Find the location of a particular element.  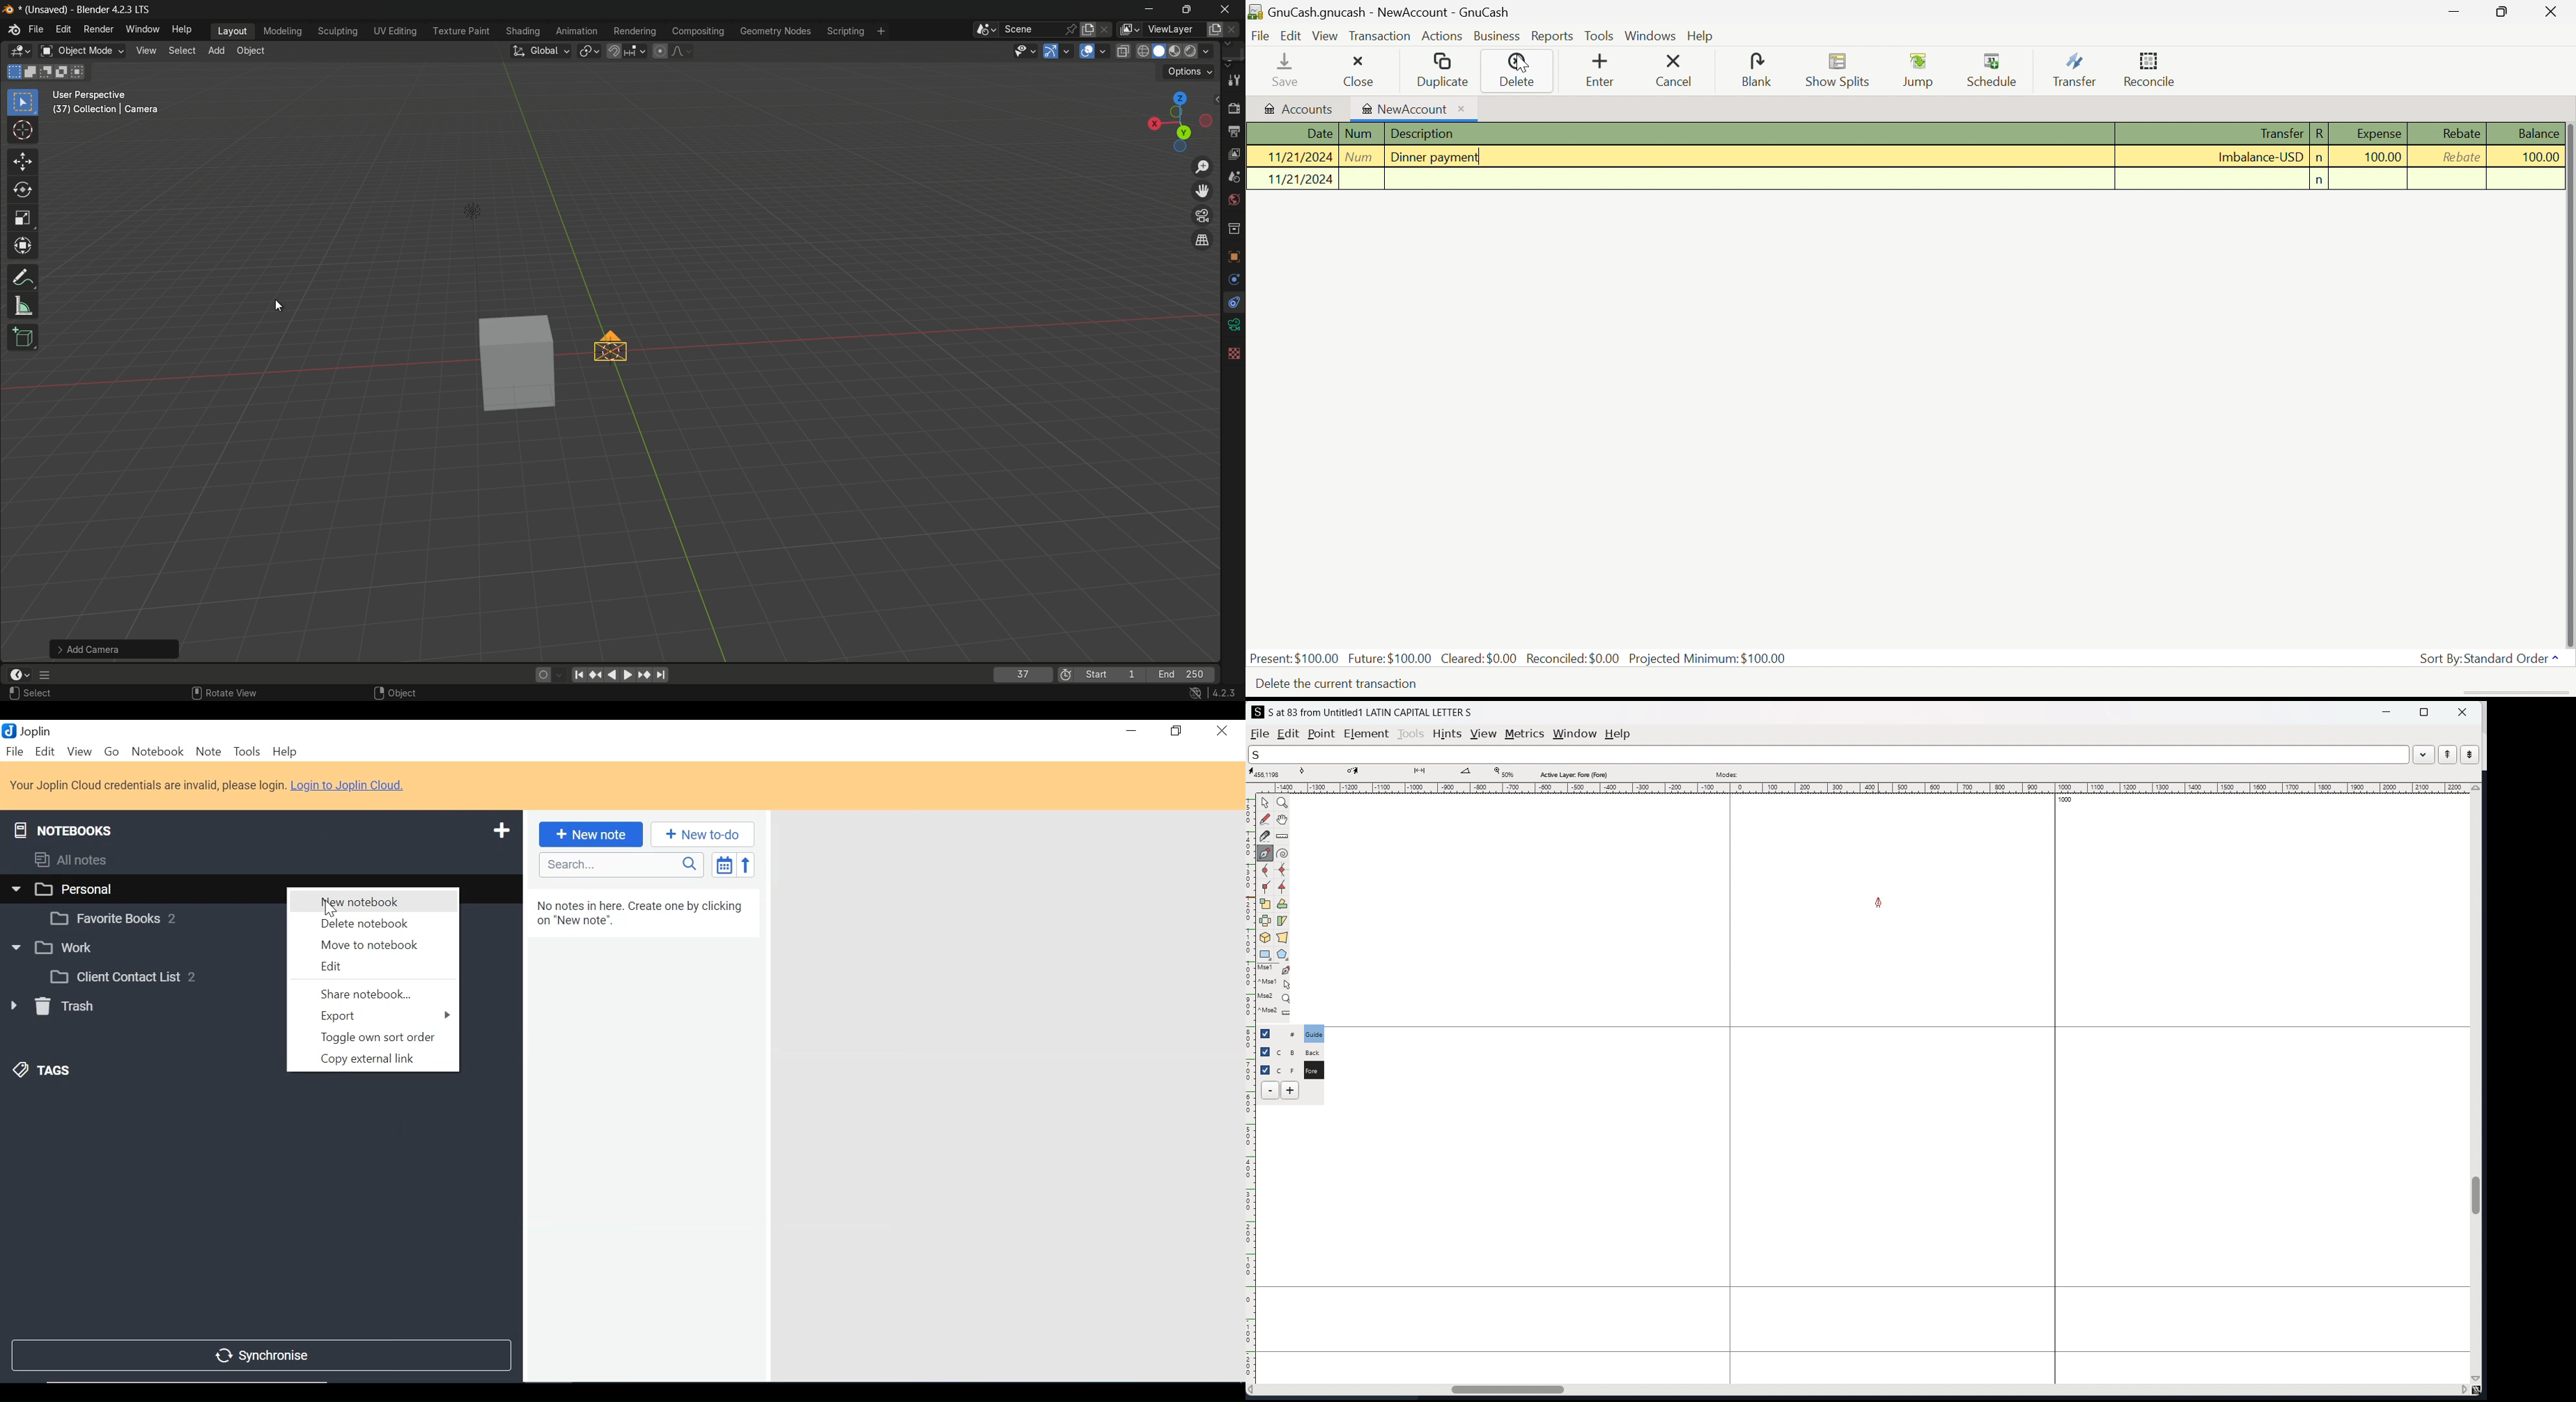

gizmos is located at coordinates (1067, 51).